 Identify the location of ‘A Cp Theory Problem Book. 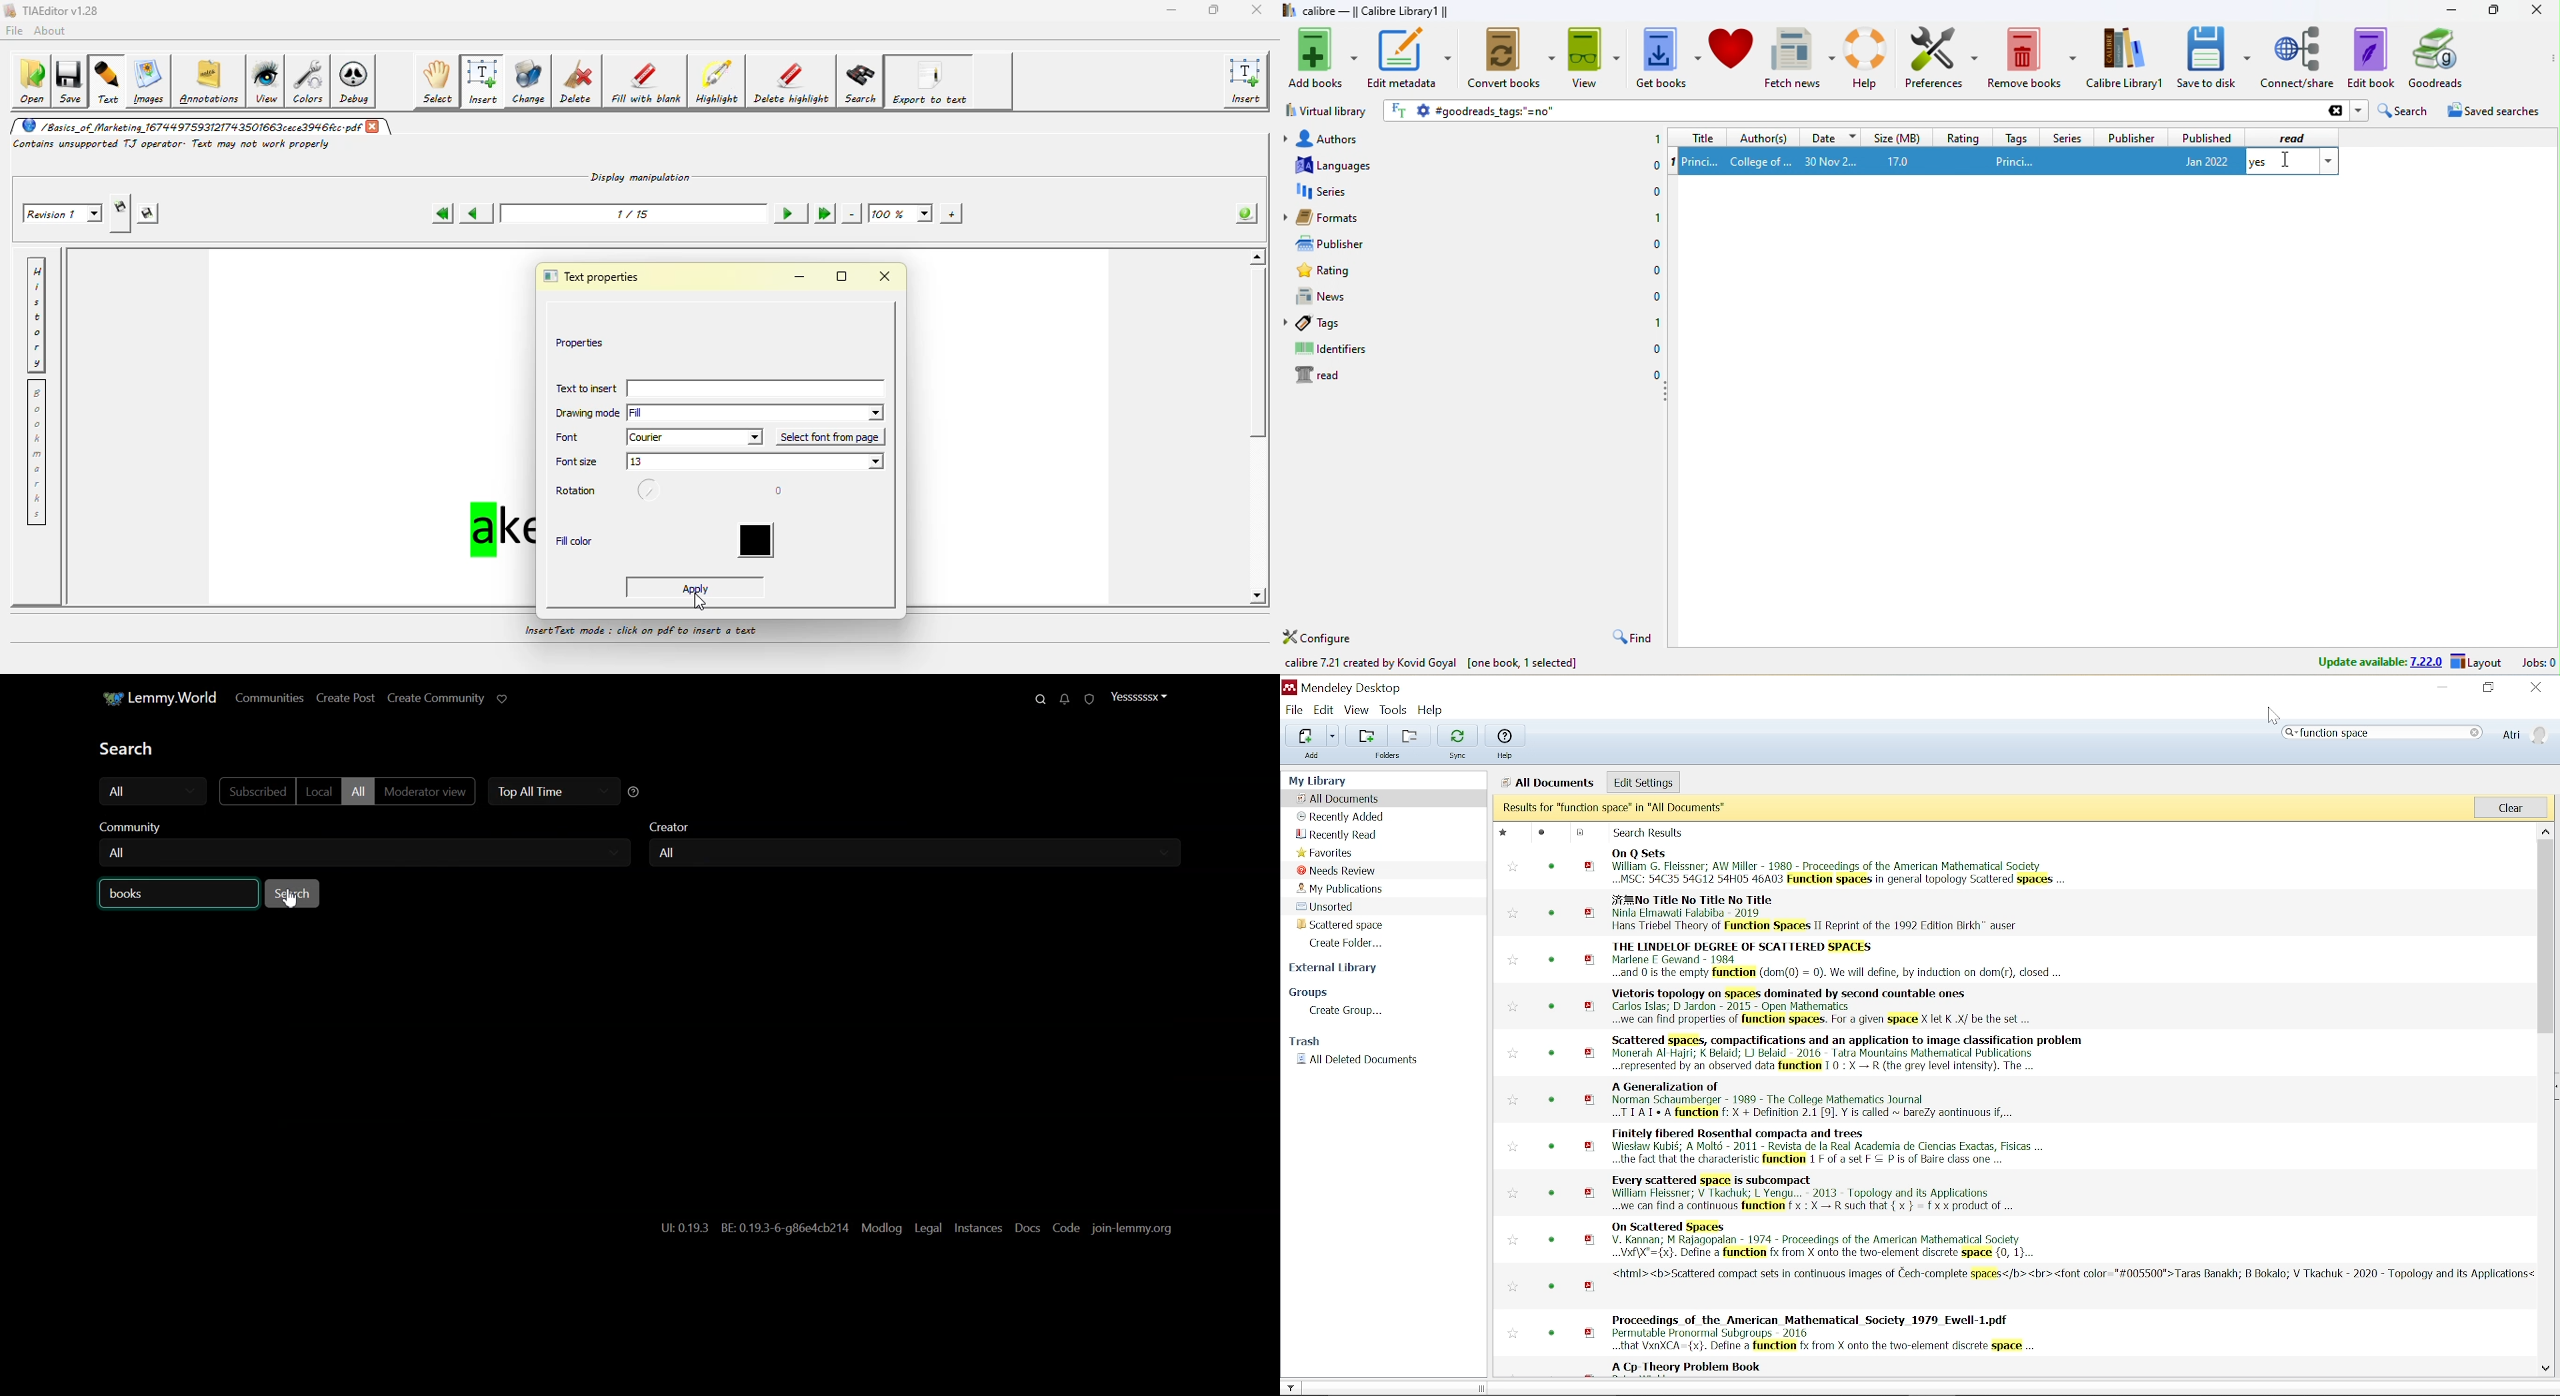
(2030, 1368).